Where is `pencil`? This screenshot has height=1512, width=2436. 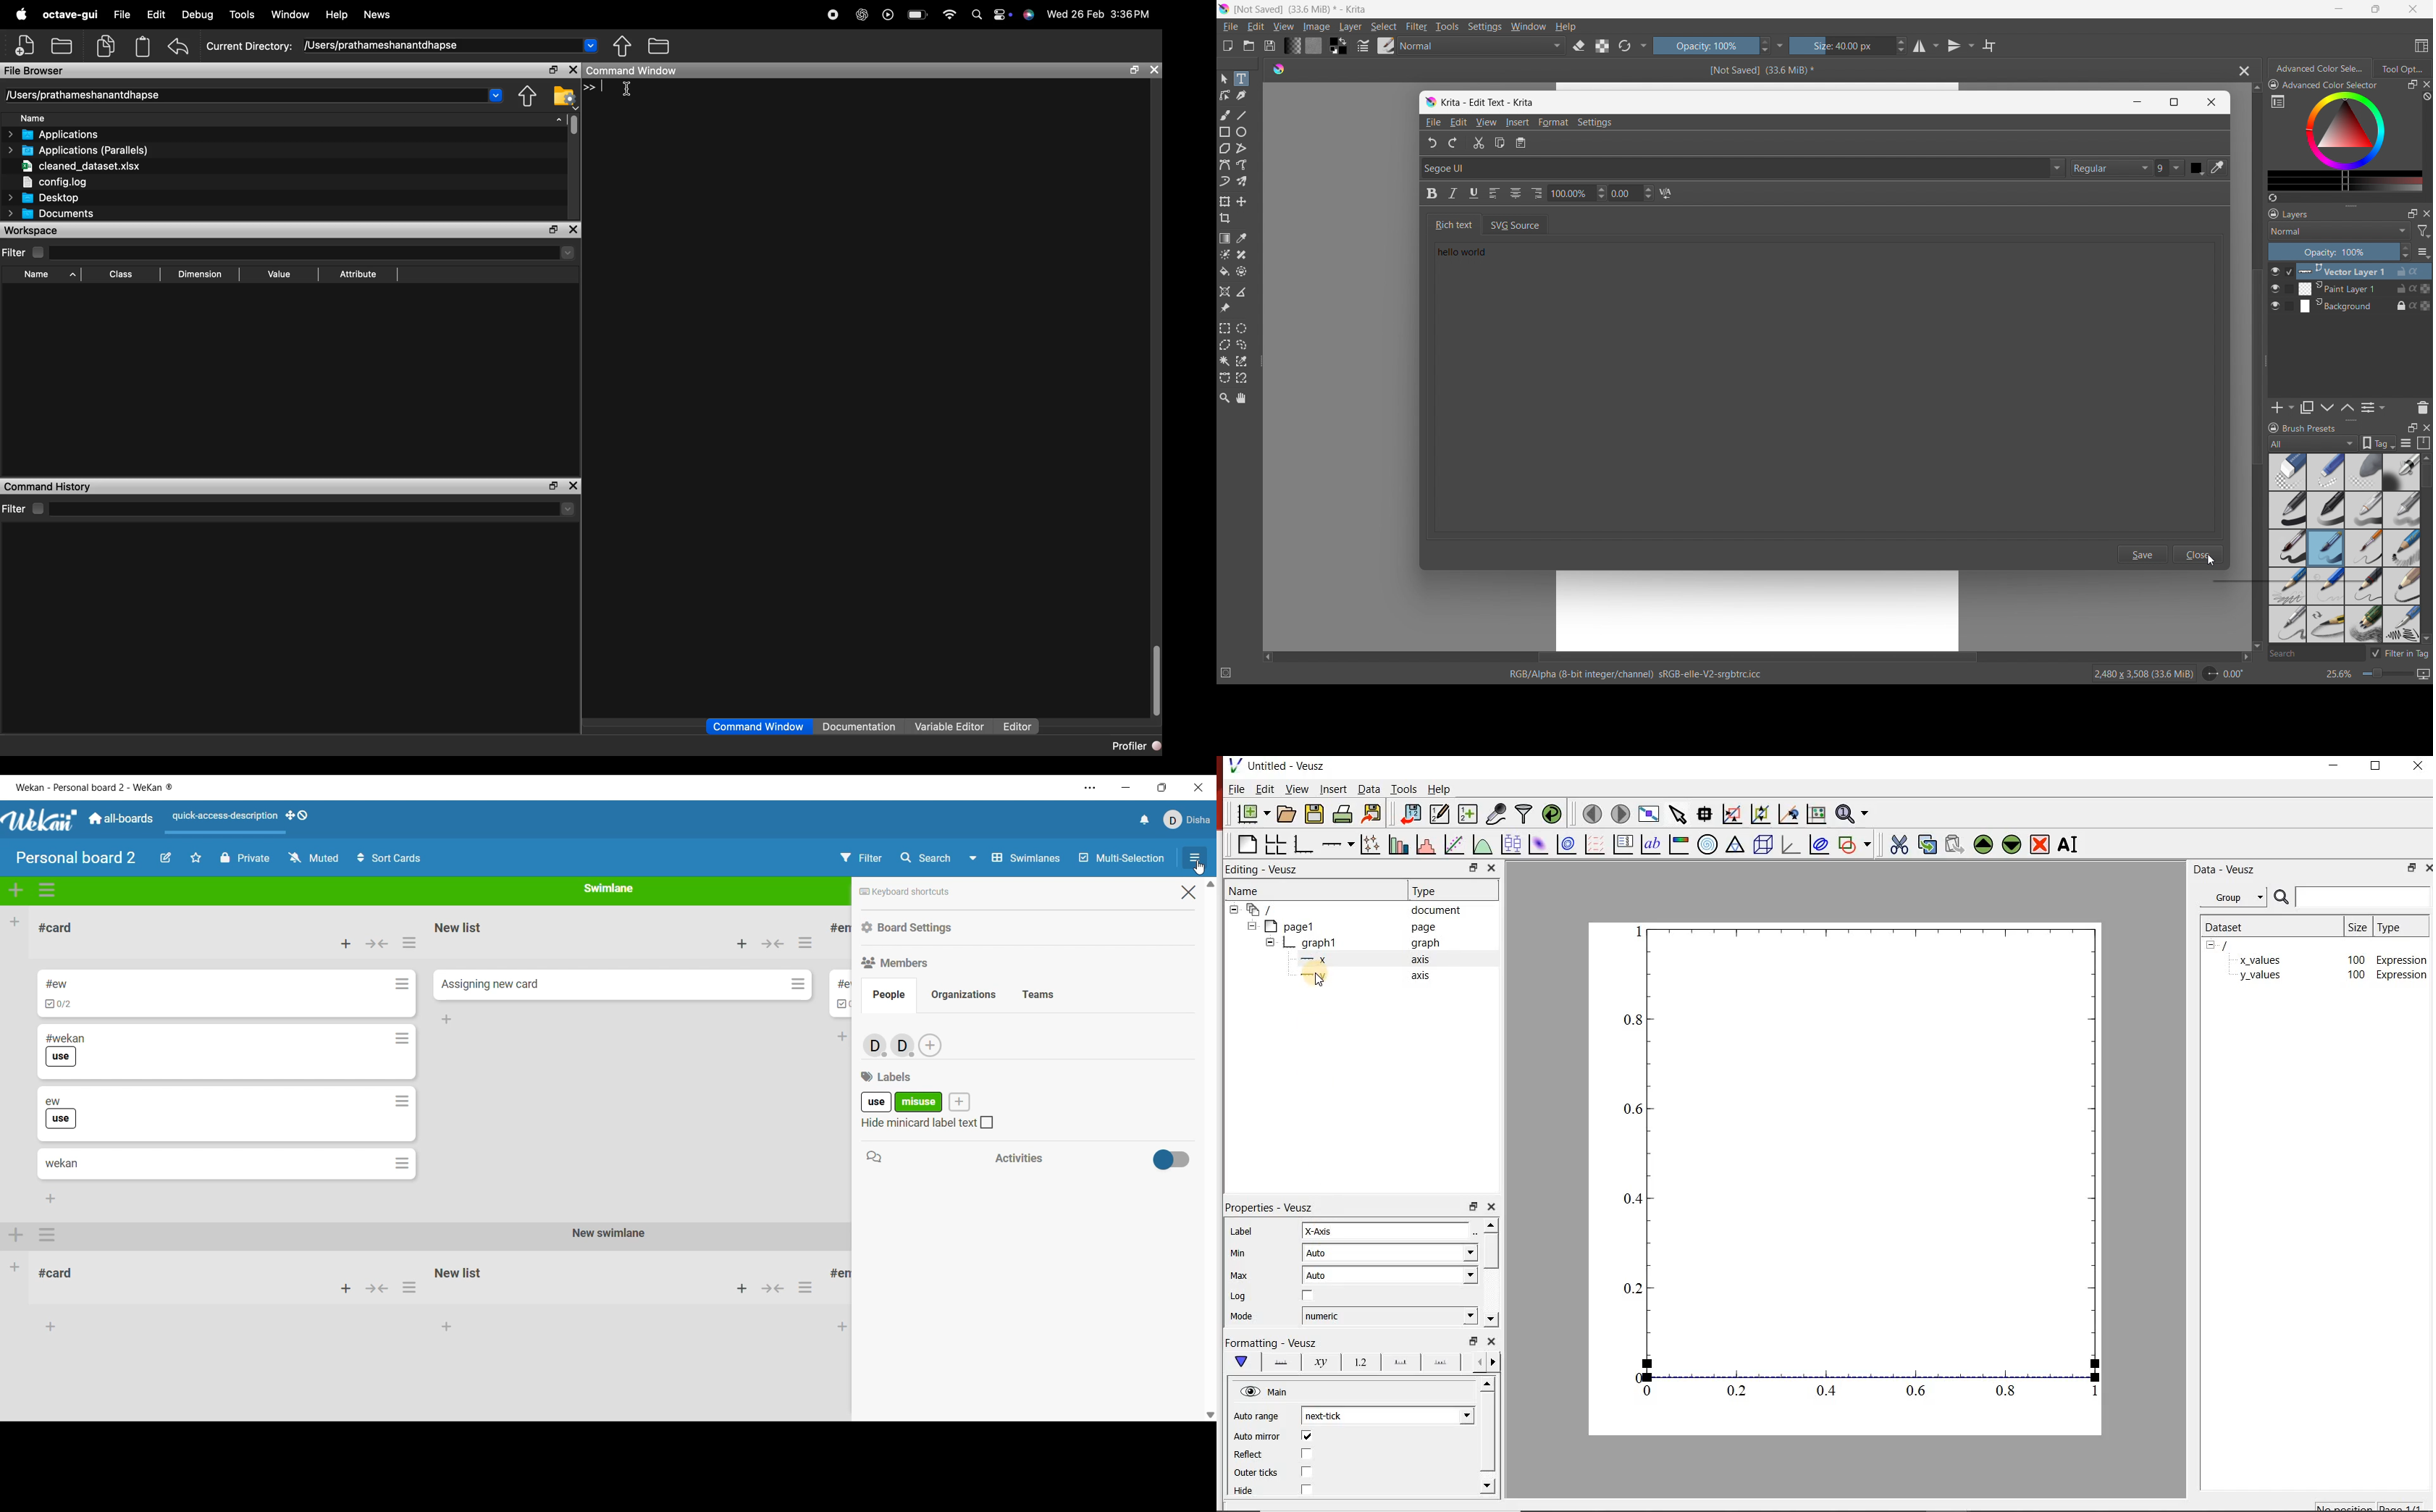 pencil is located at coordinates (2364, 510).